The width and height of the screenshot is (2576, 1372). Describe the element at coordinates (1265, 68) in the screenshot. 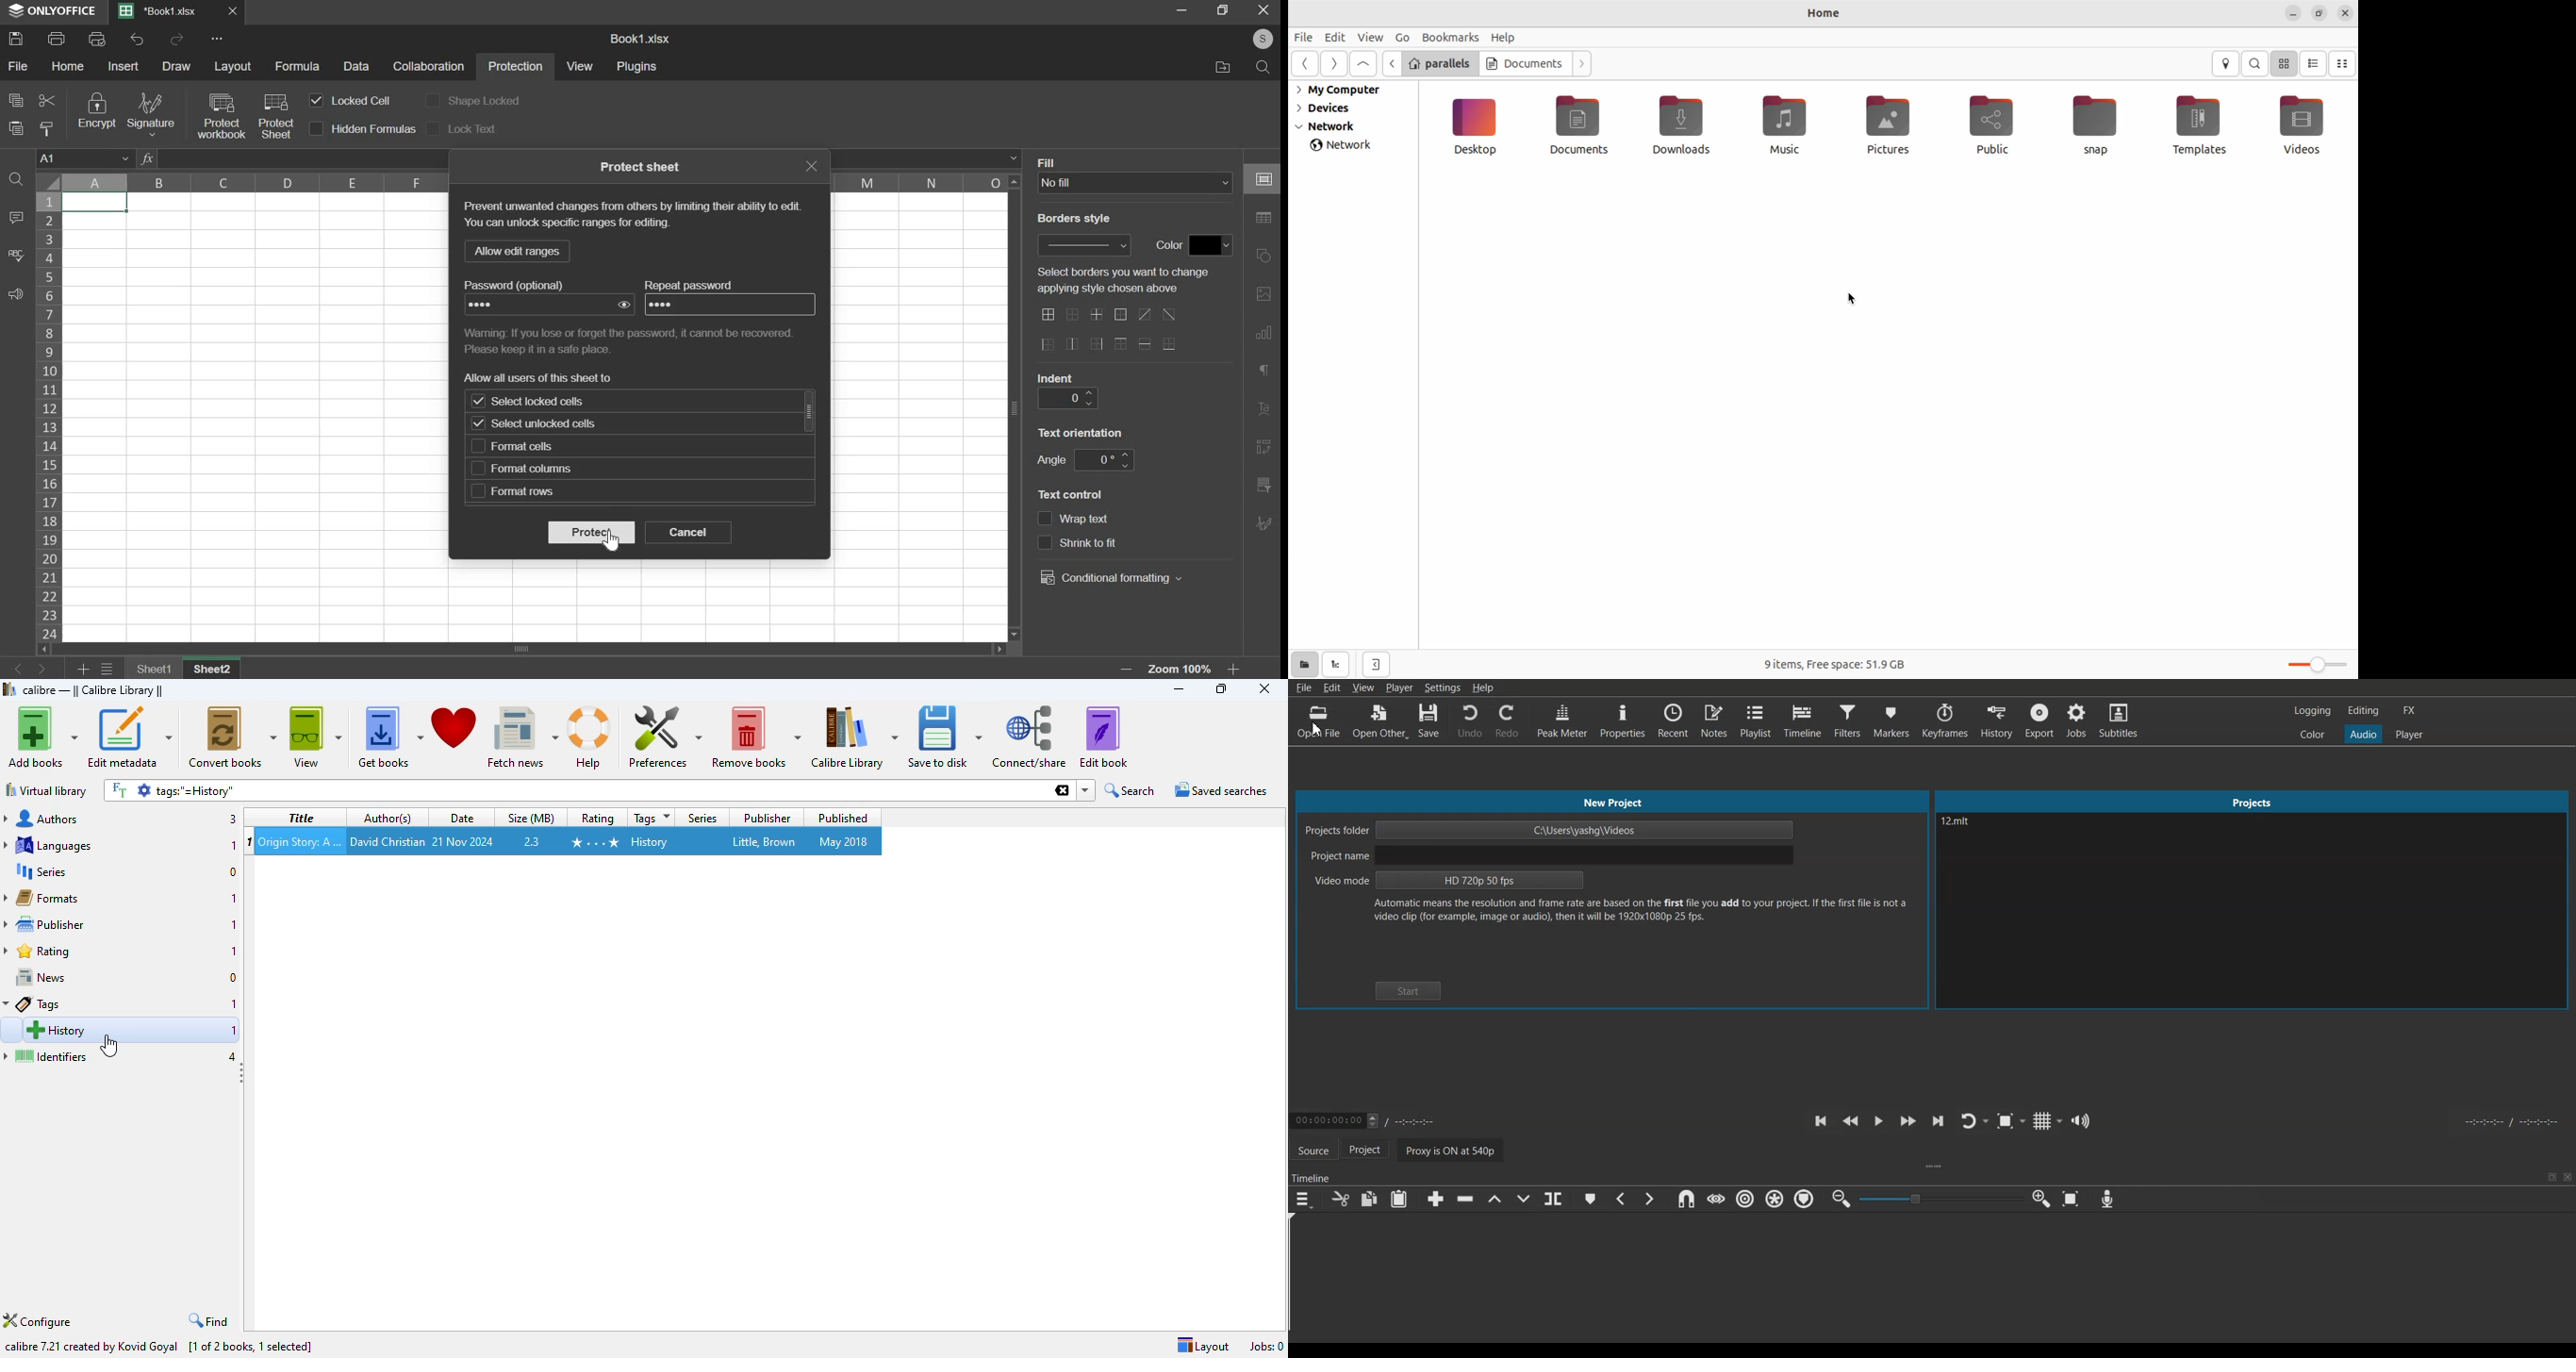

I see `Search` at that location.